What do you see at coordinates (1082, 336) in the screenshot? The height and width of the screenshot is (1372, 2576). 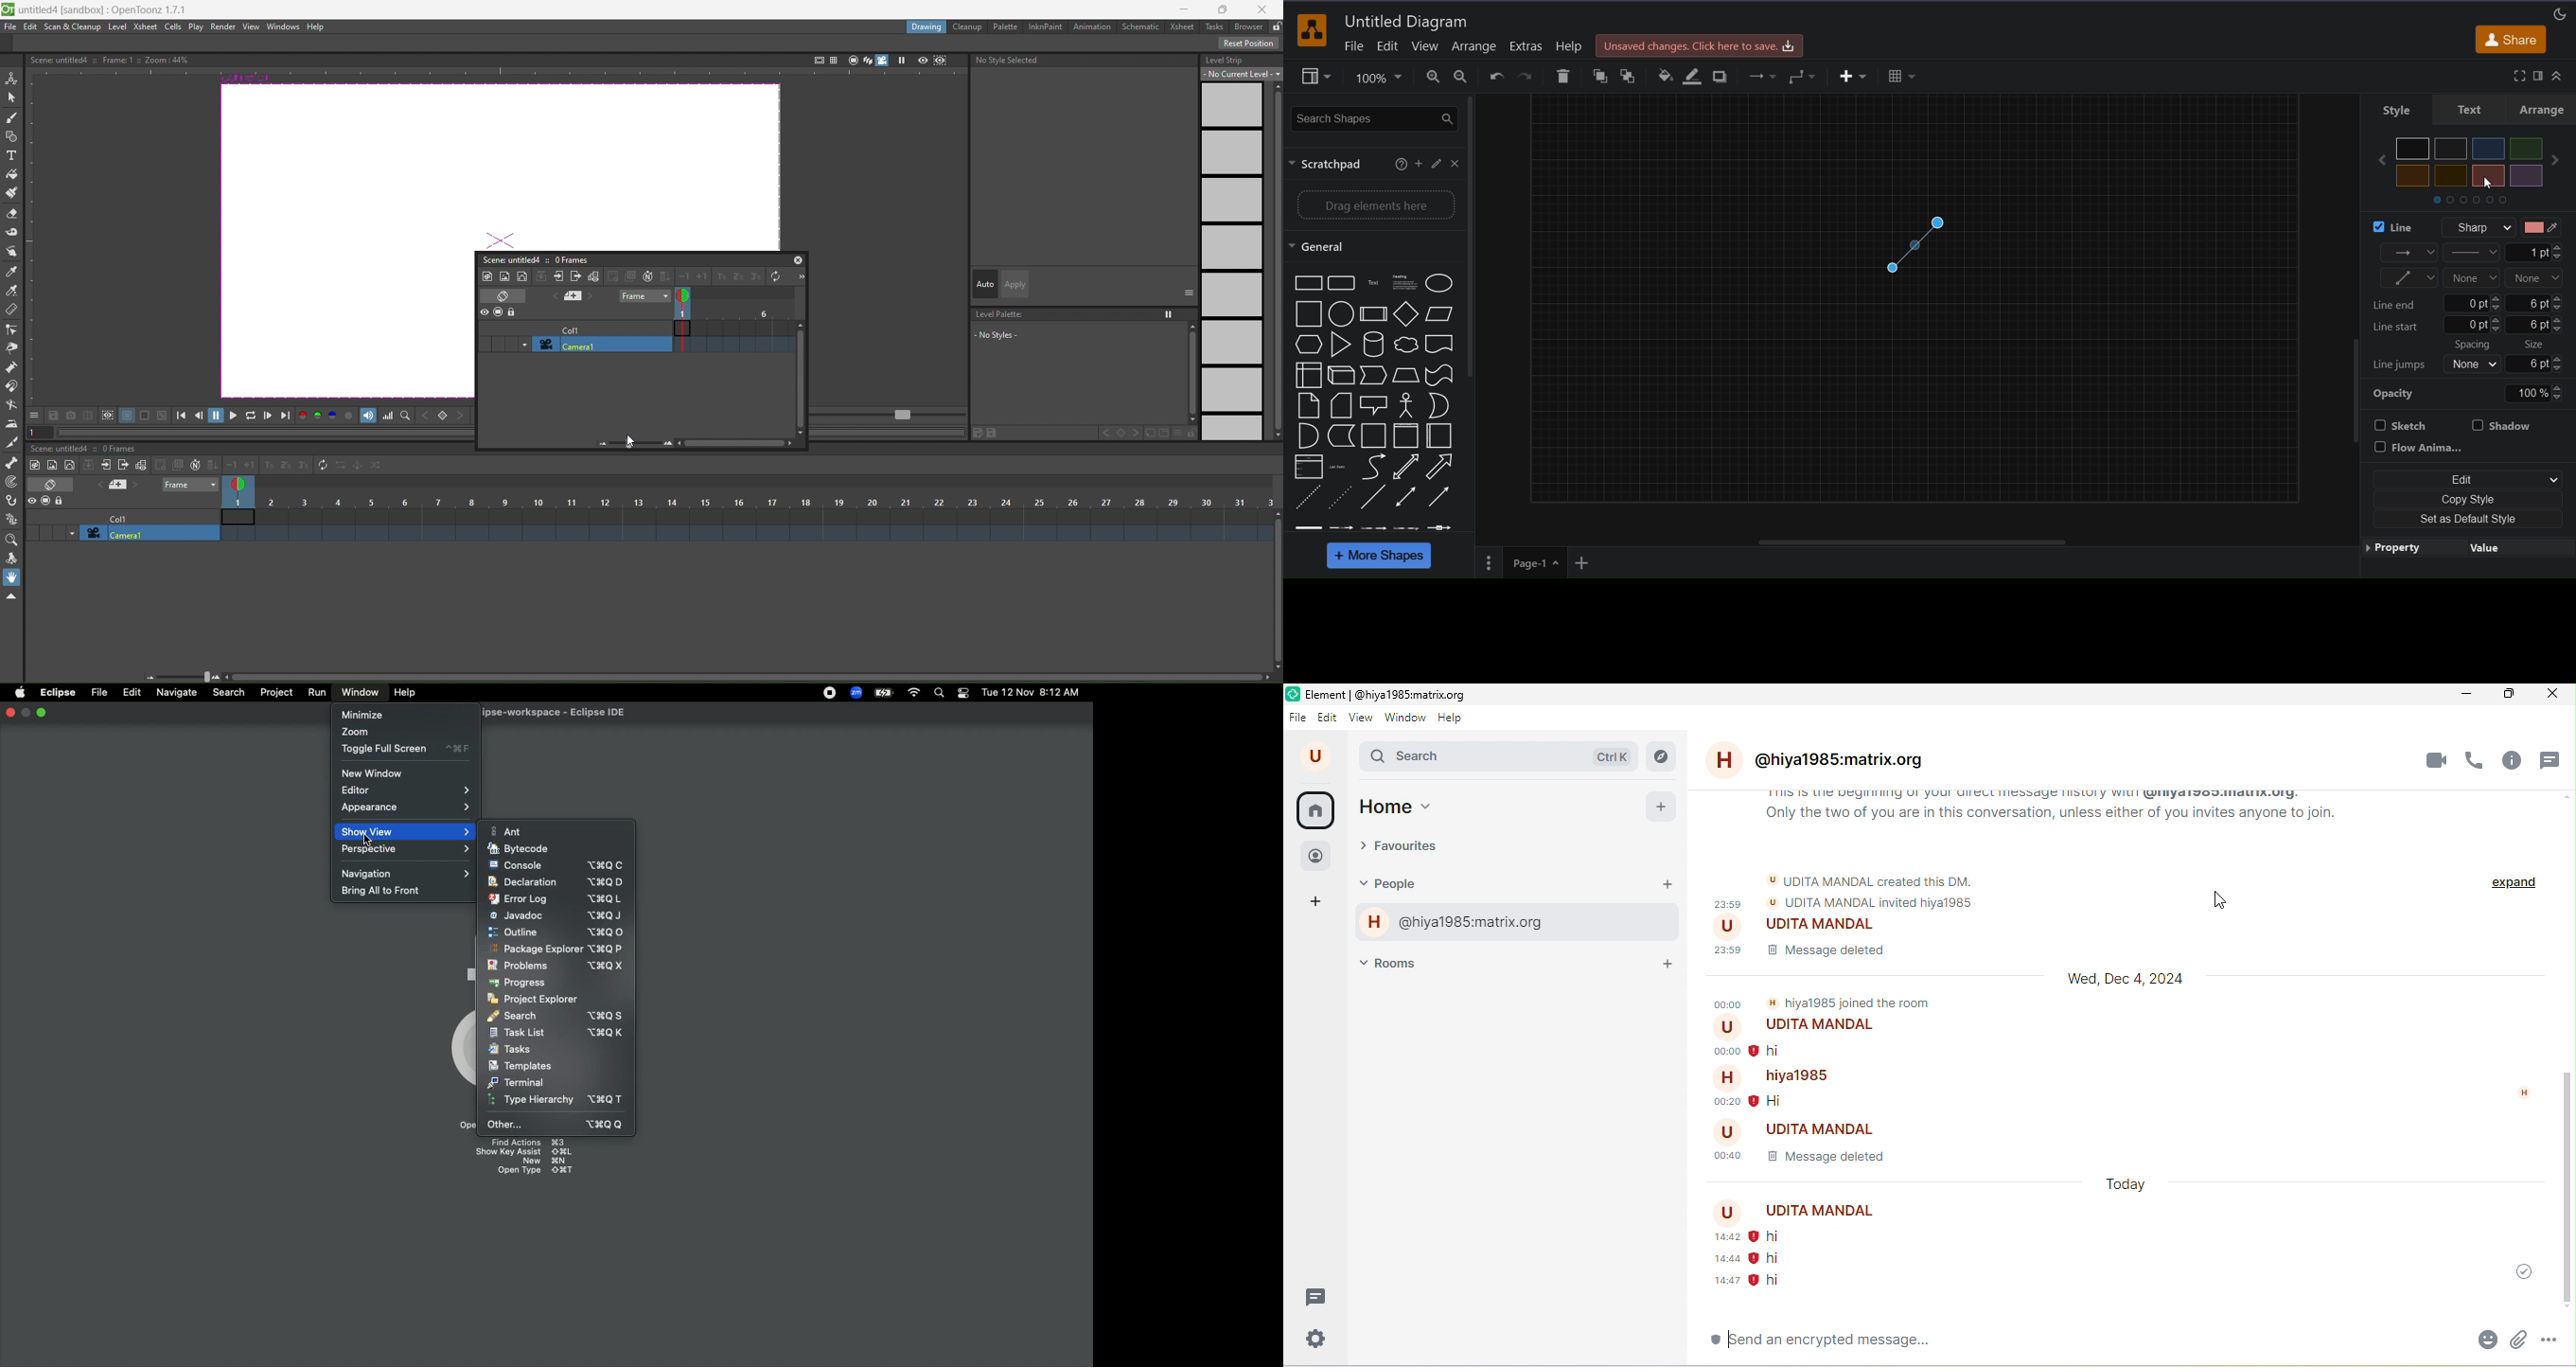 I see `level palette` at bounding box center [1082, 336].